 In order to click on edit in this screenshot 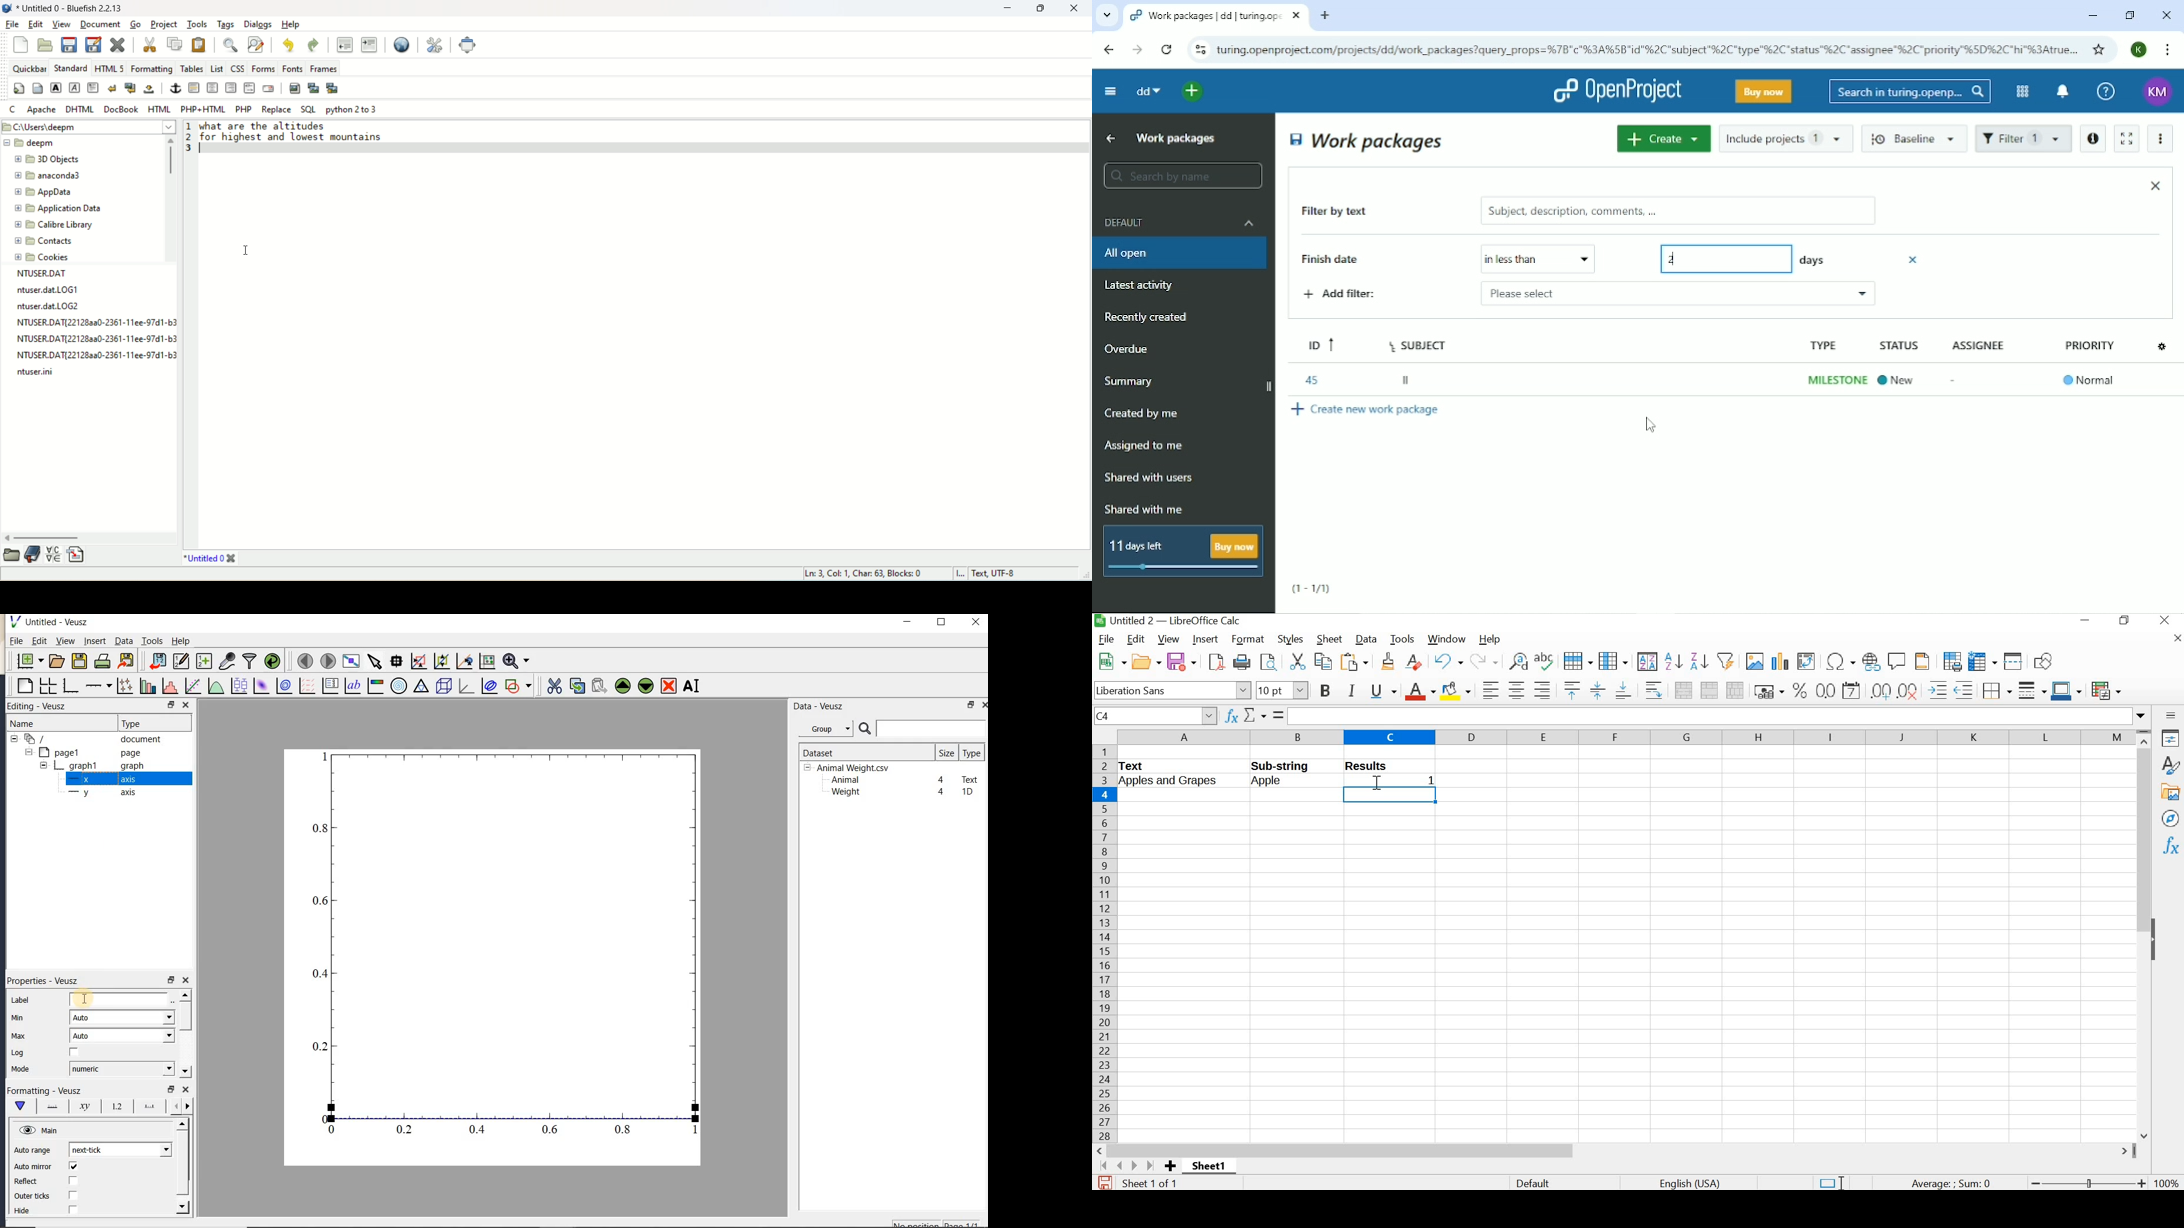, I will do `click(1137, 639)`.